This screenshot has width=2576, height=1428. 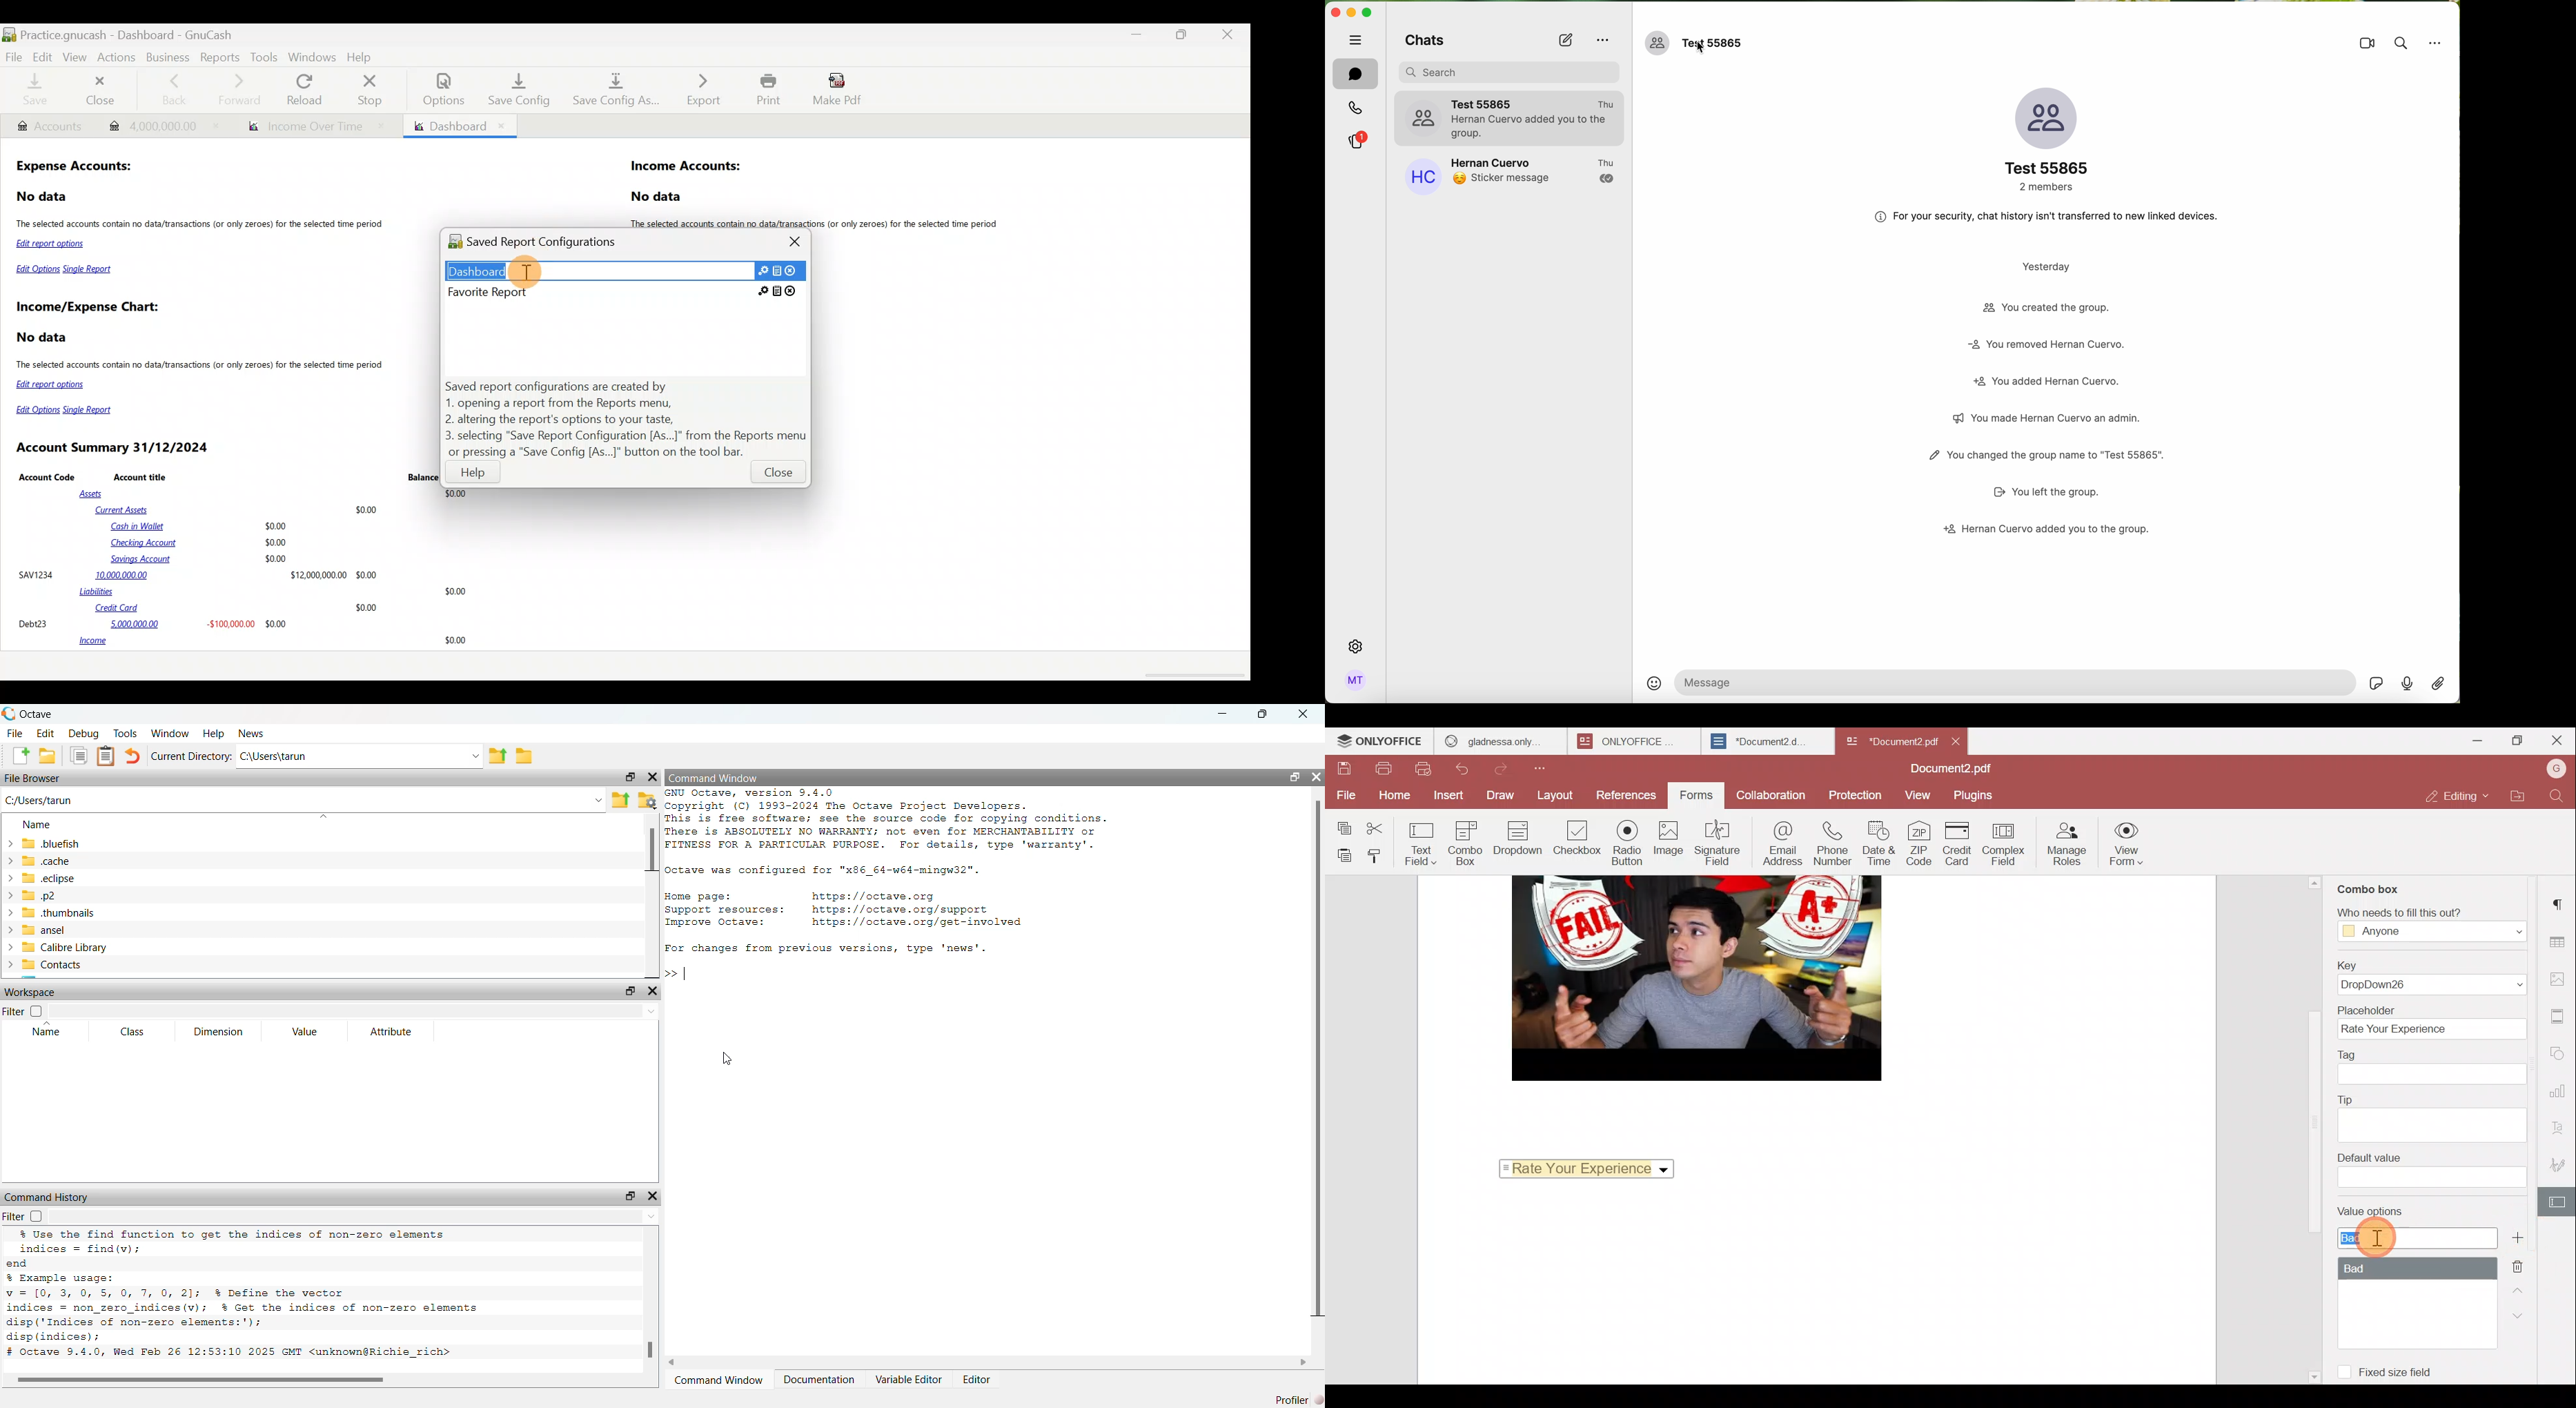 I want to click on File, so click(x=14, y=56).